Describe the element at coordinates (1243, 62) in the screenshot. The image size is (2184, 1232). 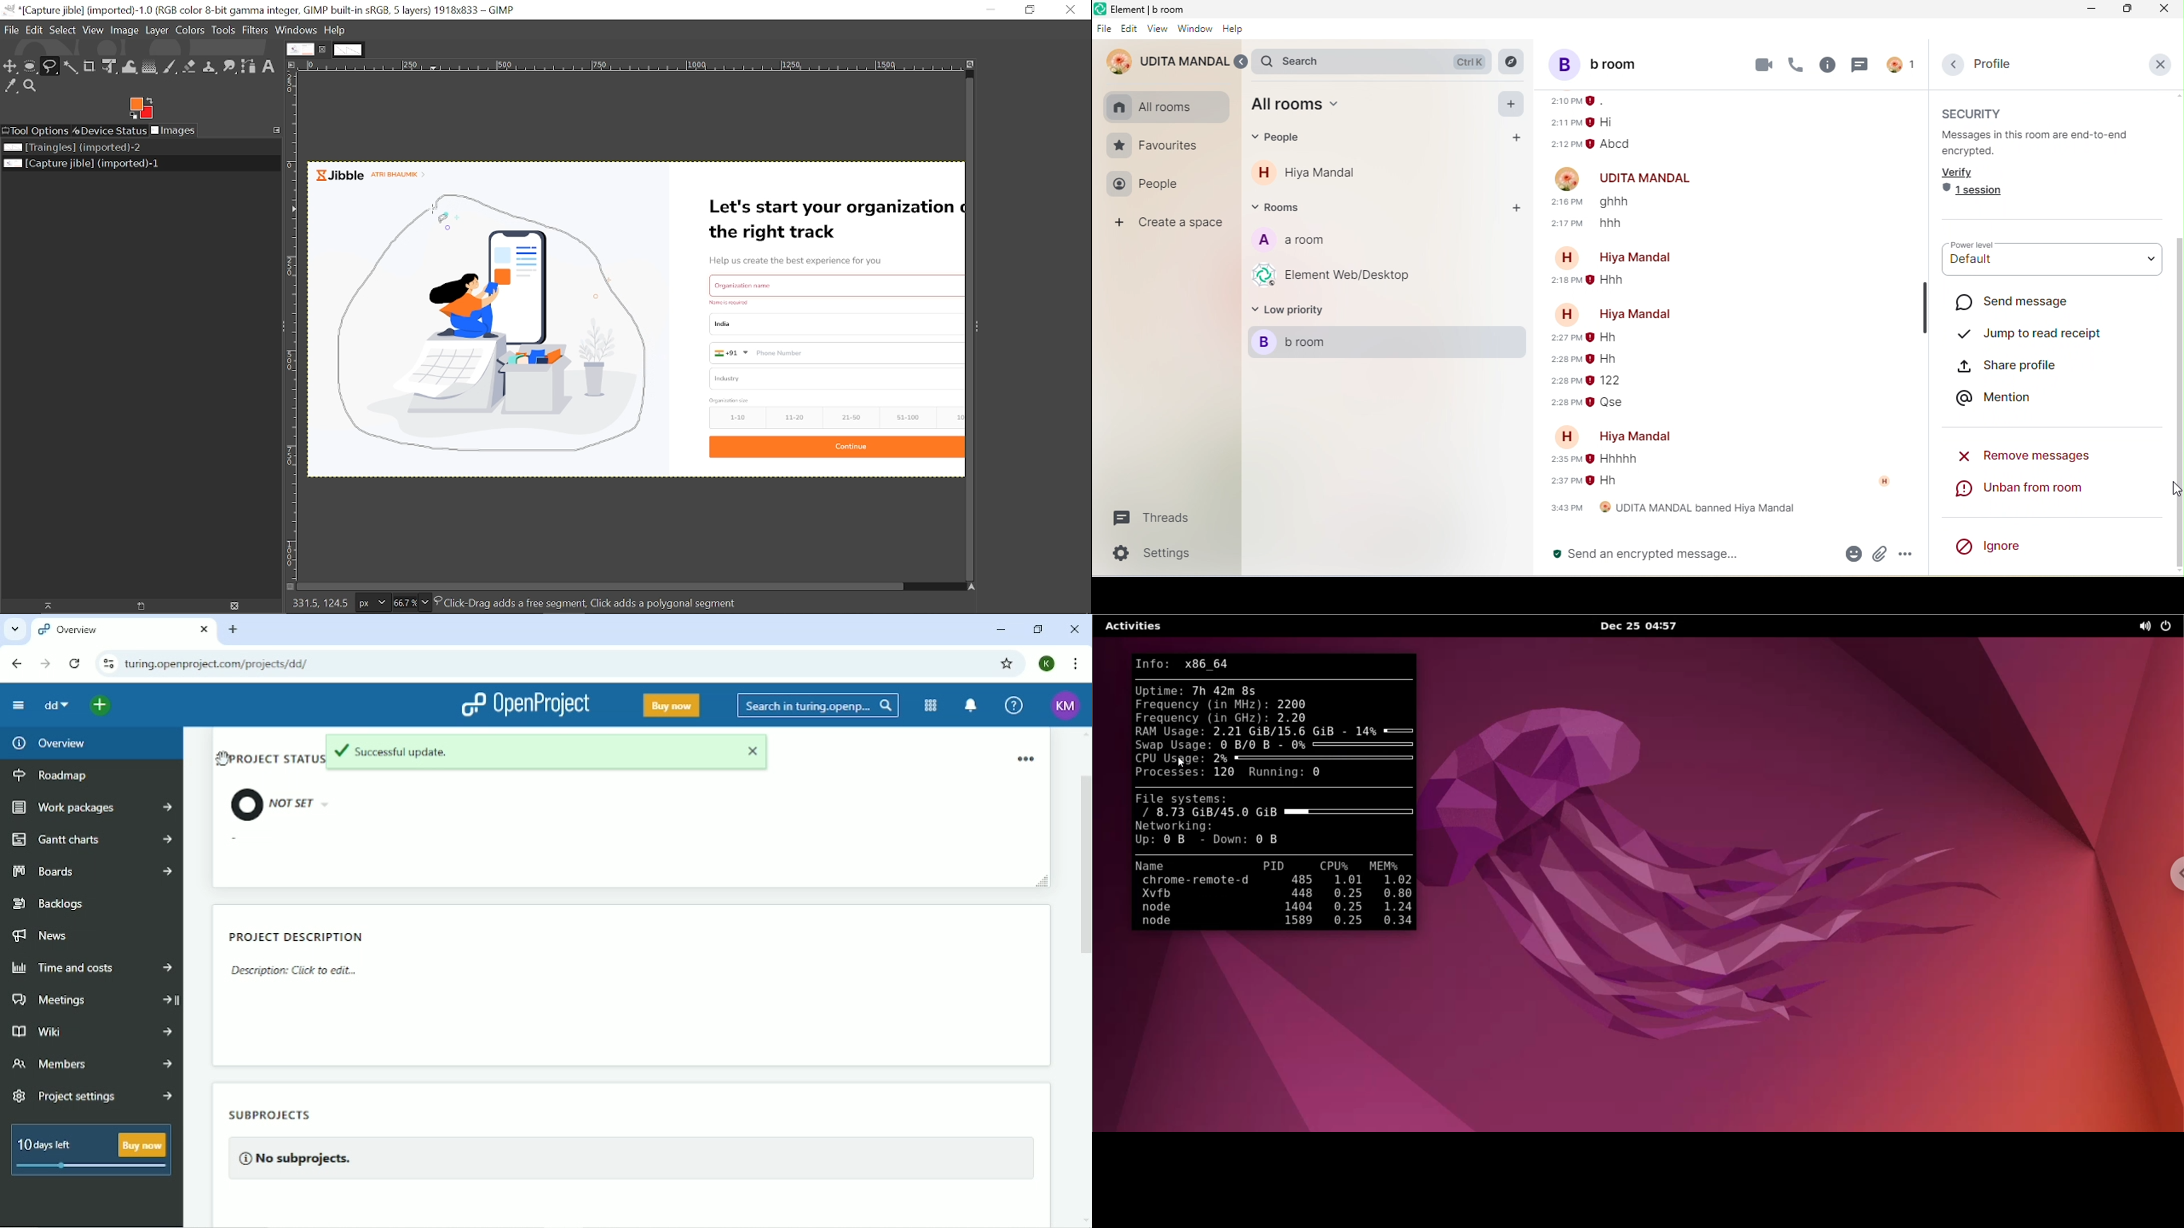
I see `expand` at that location.